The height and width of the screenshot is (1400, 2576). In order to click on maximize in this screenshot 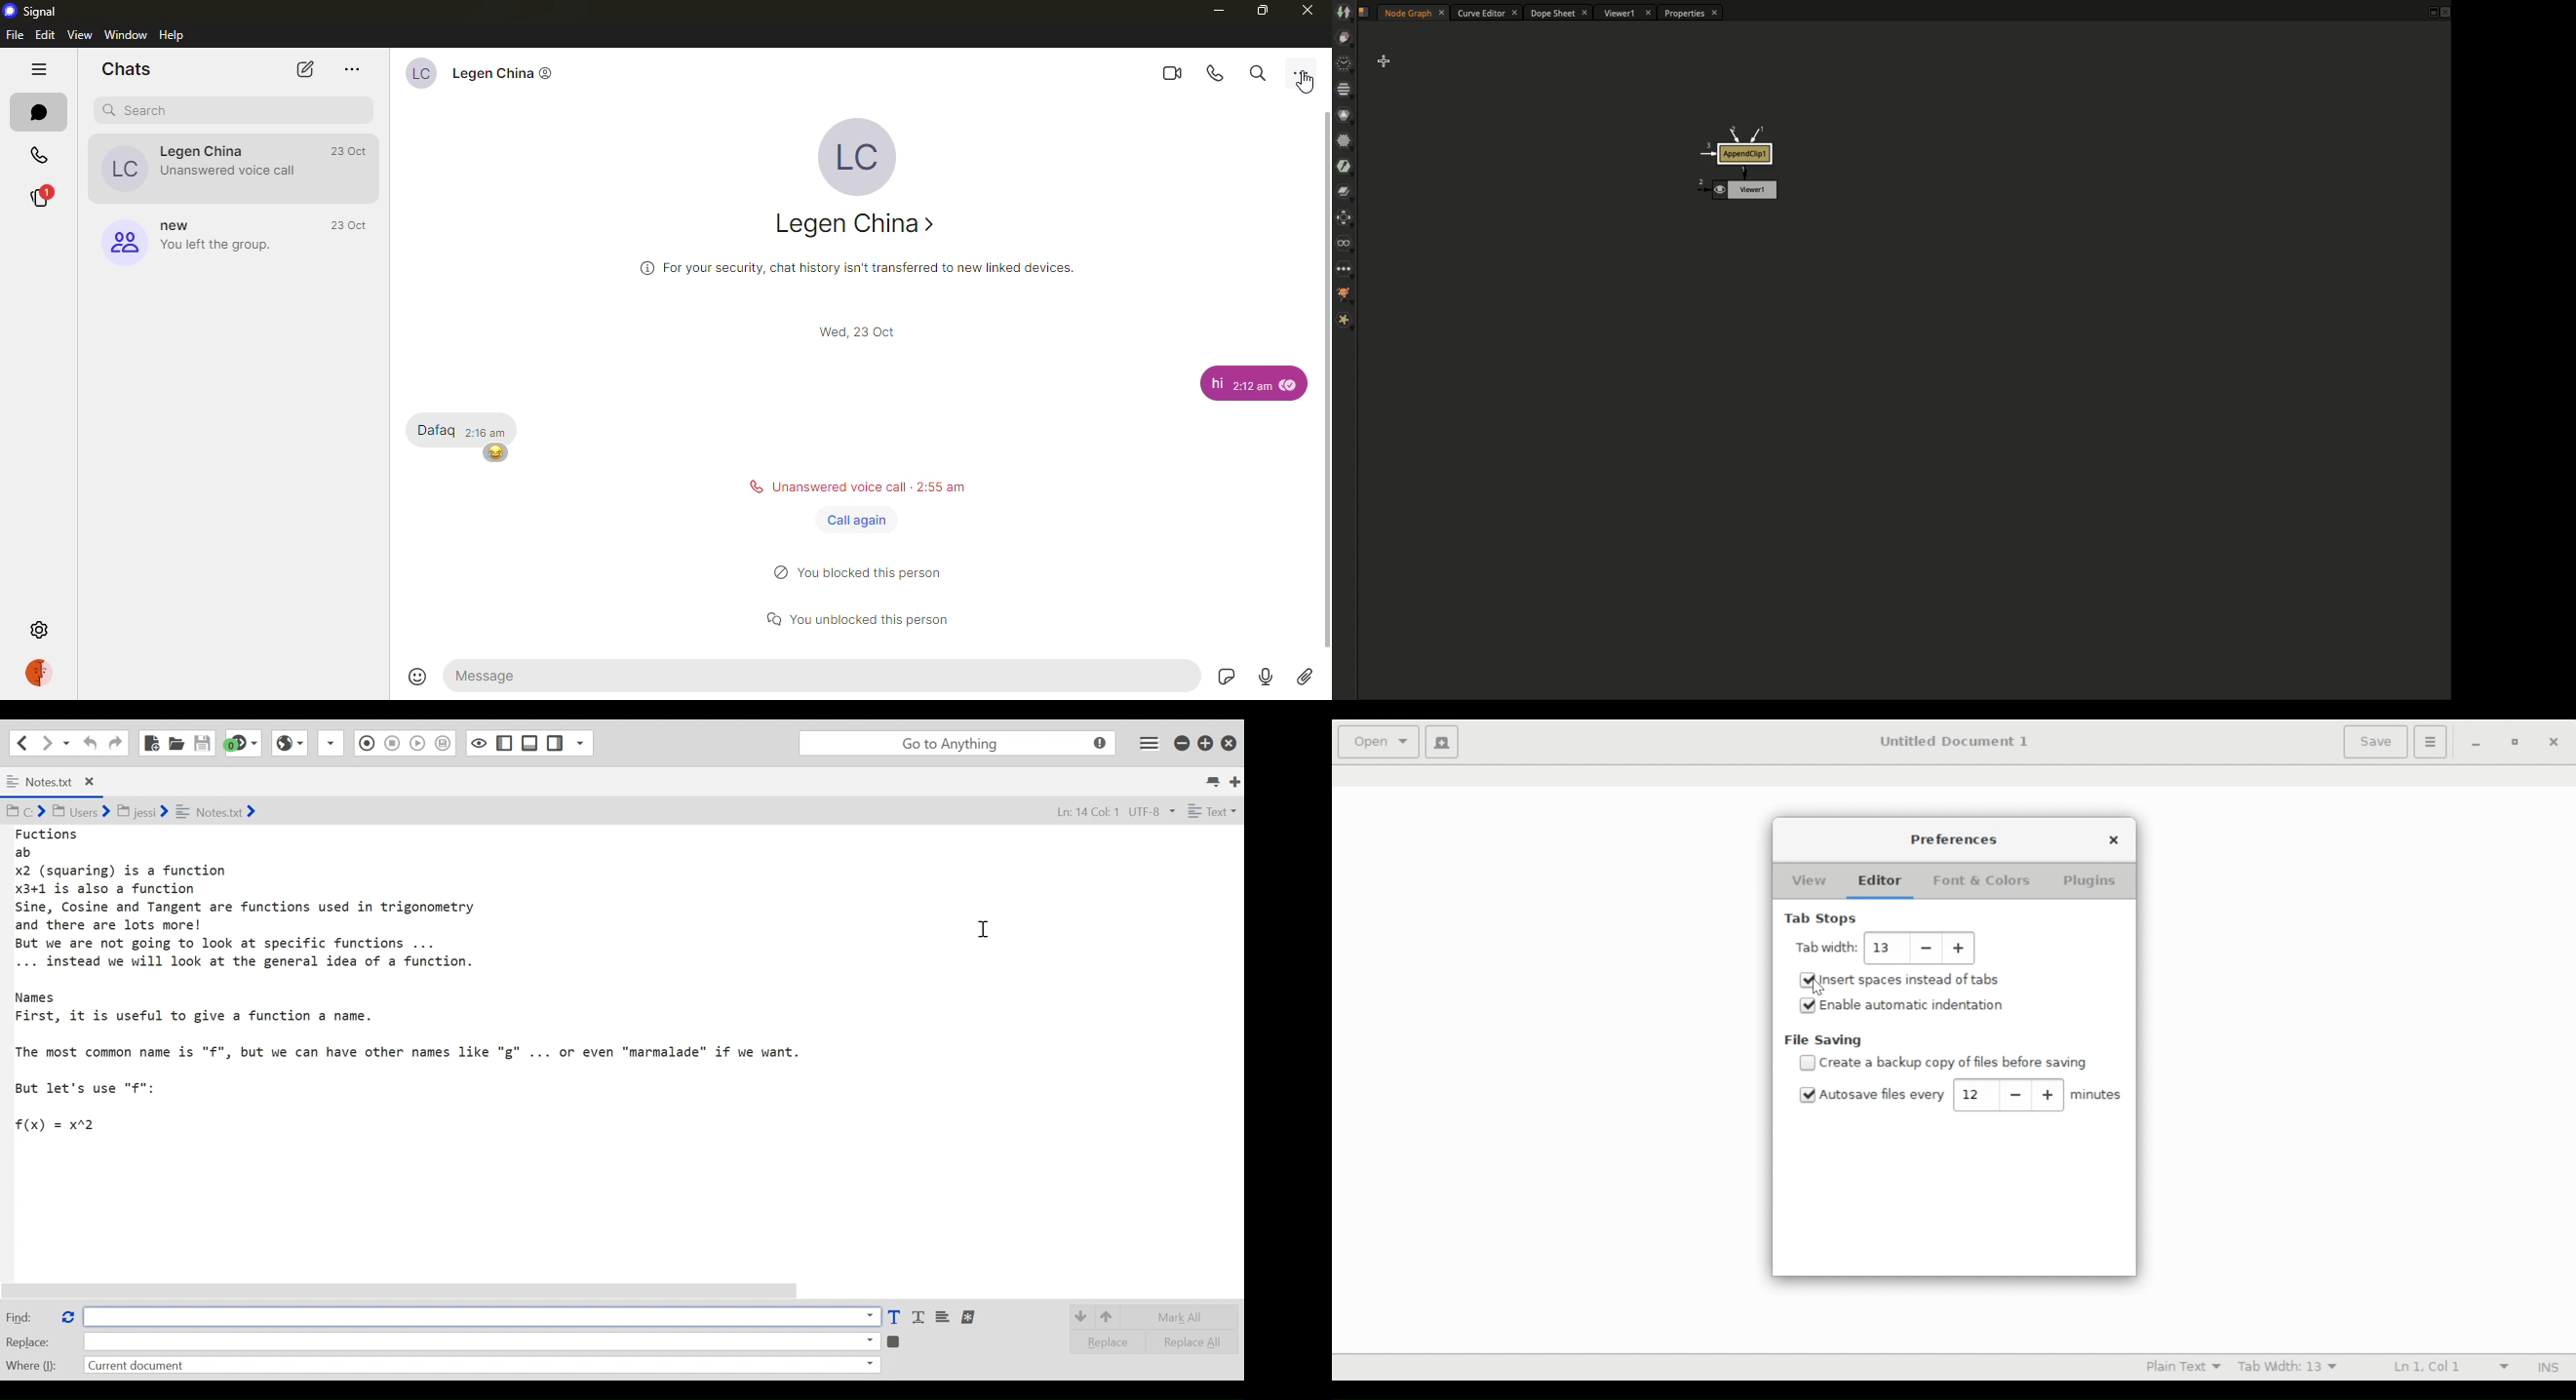, I will do `click(1261, 9)`.